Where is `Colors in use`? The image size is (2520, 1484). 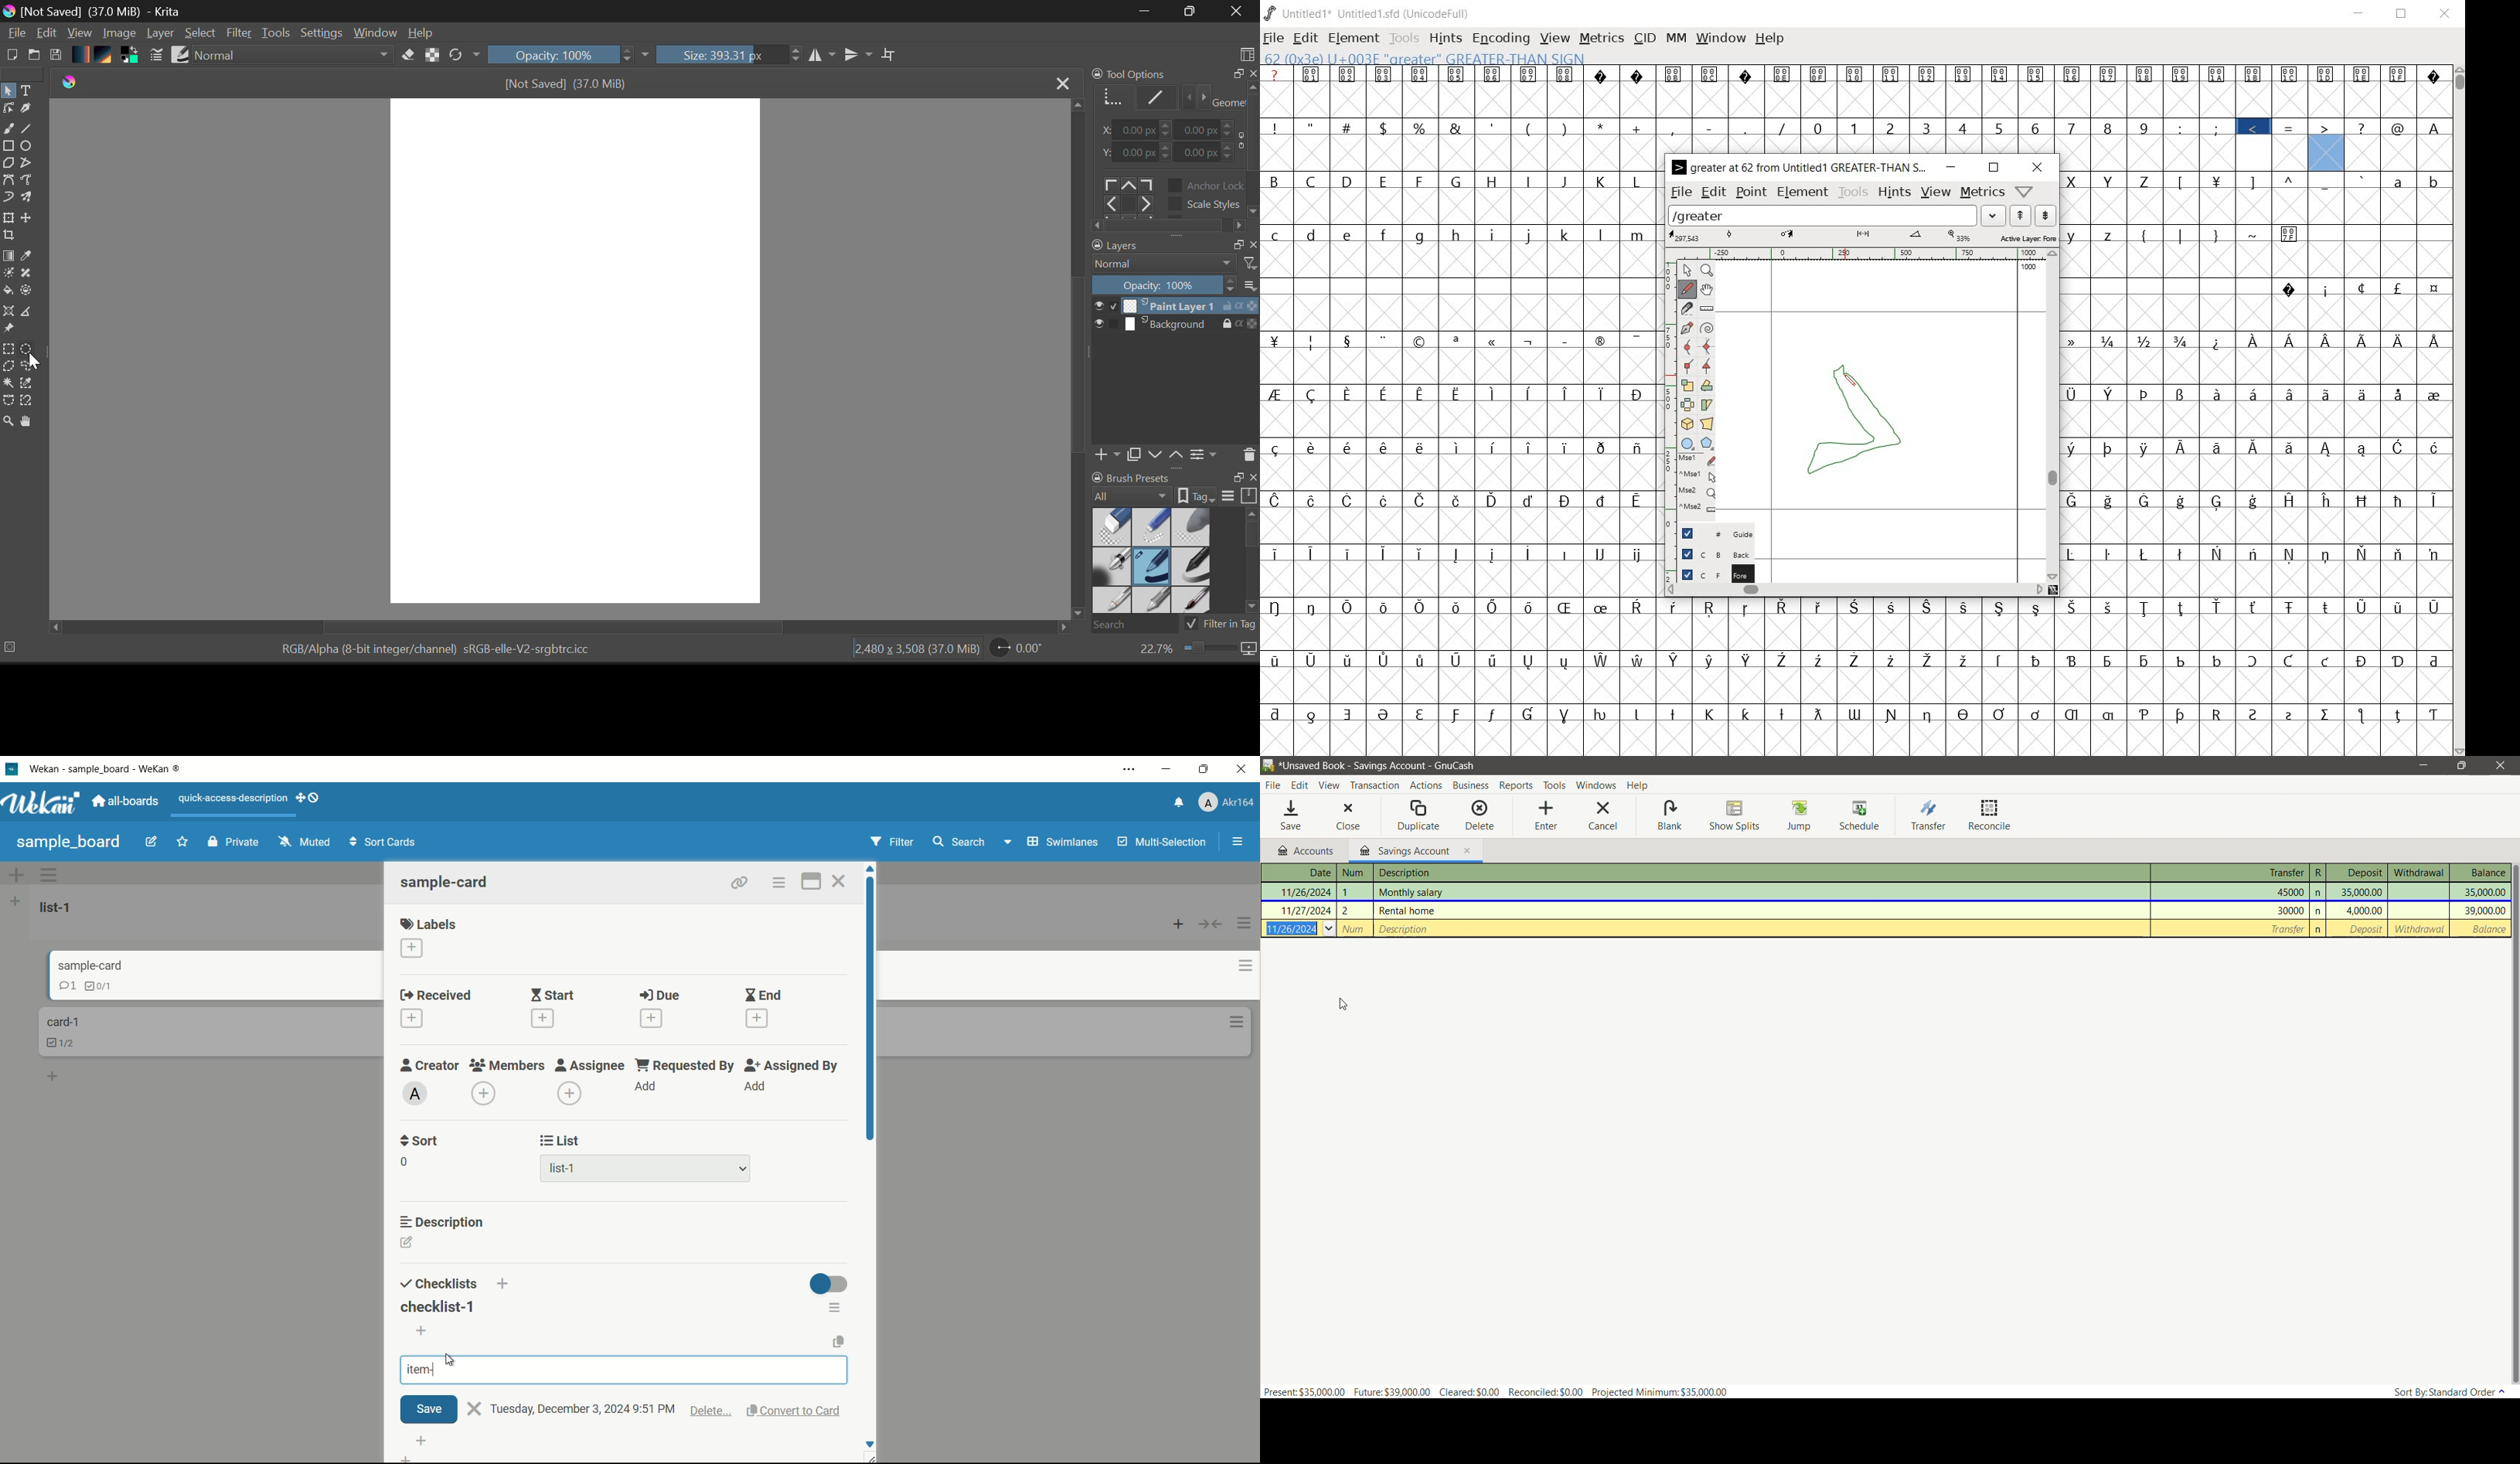
Colors in use is located at coordinates (129, 56).